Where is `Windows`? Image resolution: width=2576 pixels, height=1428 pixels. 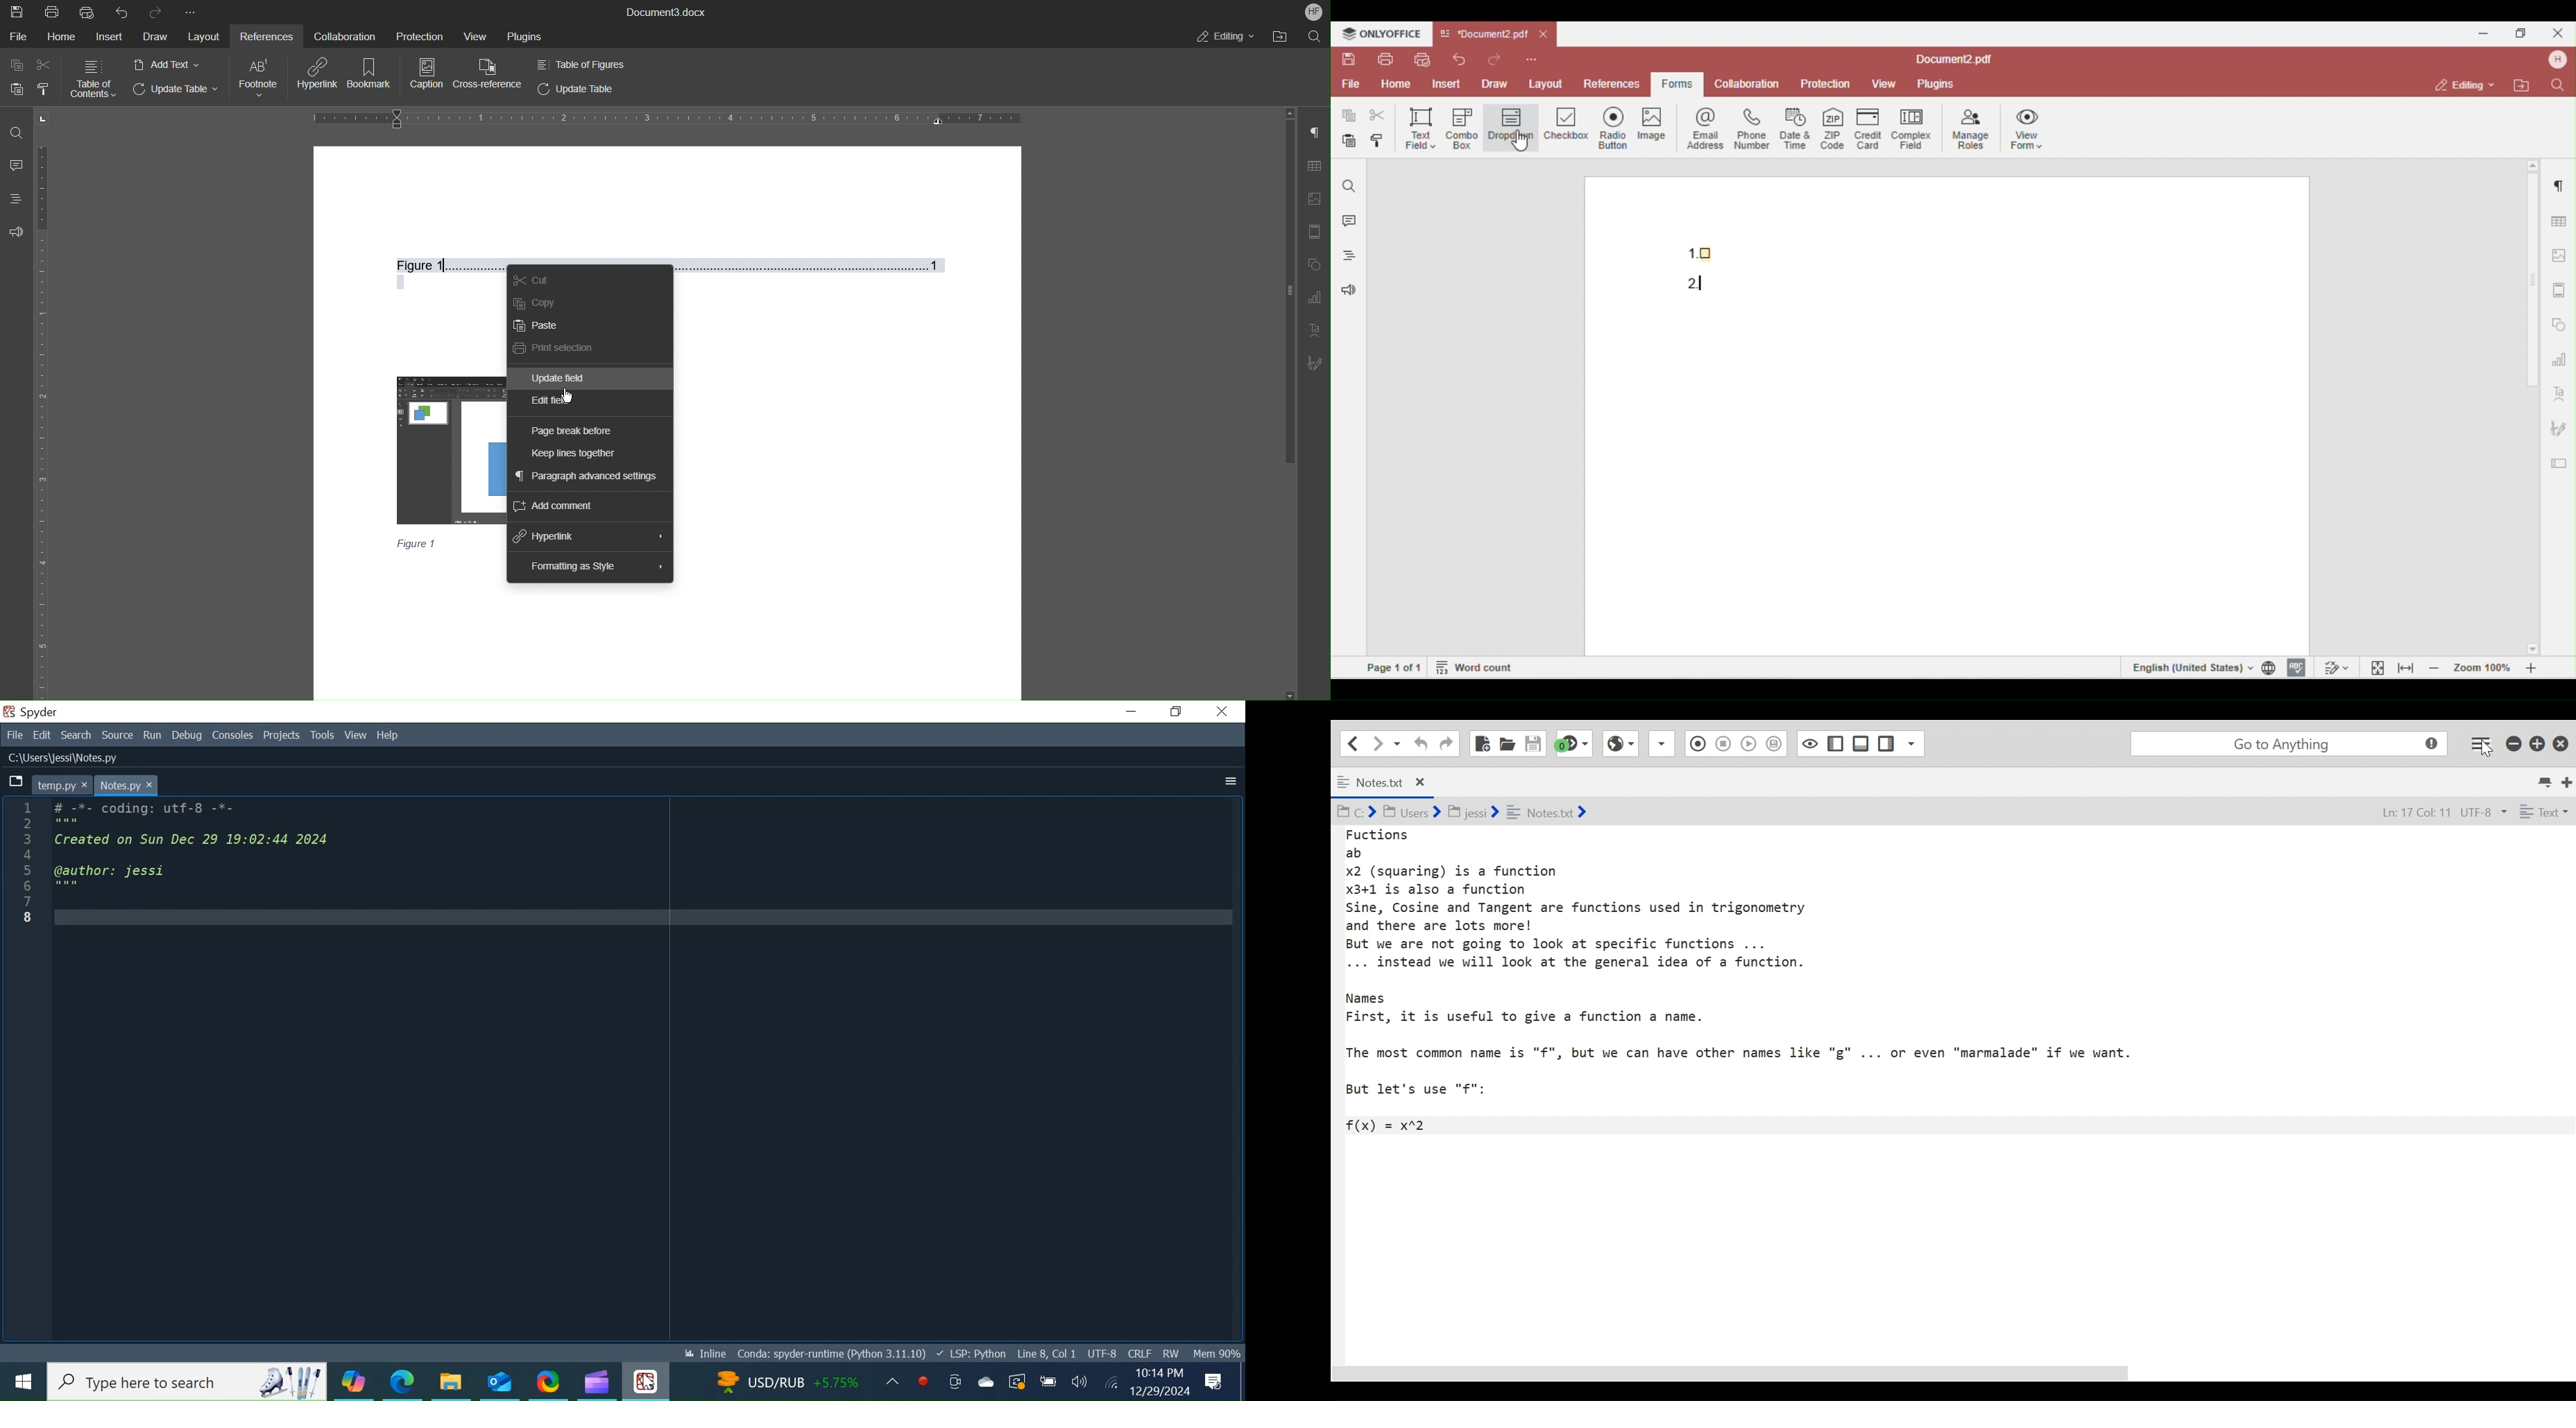
Windows is located at coordinates (22, 1382).